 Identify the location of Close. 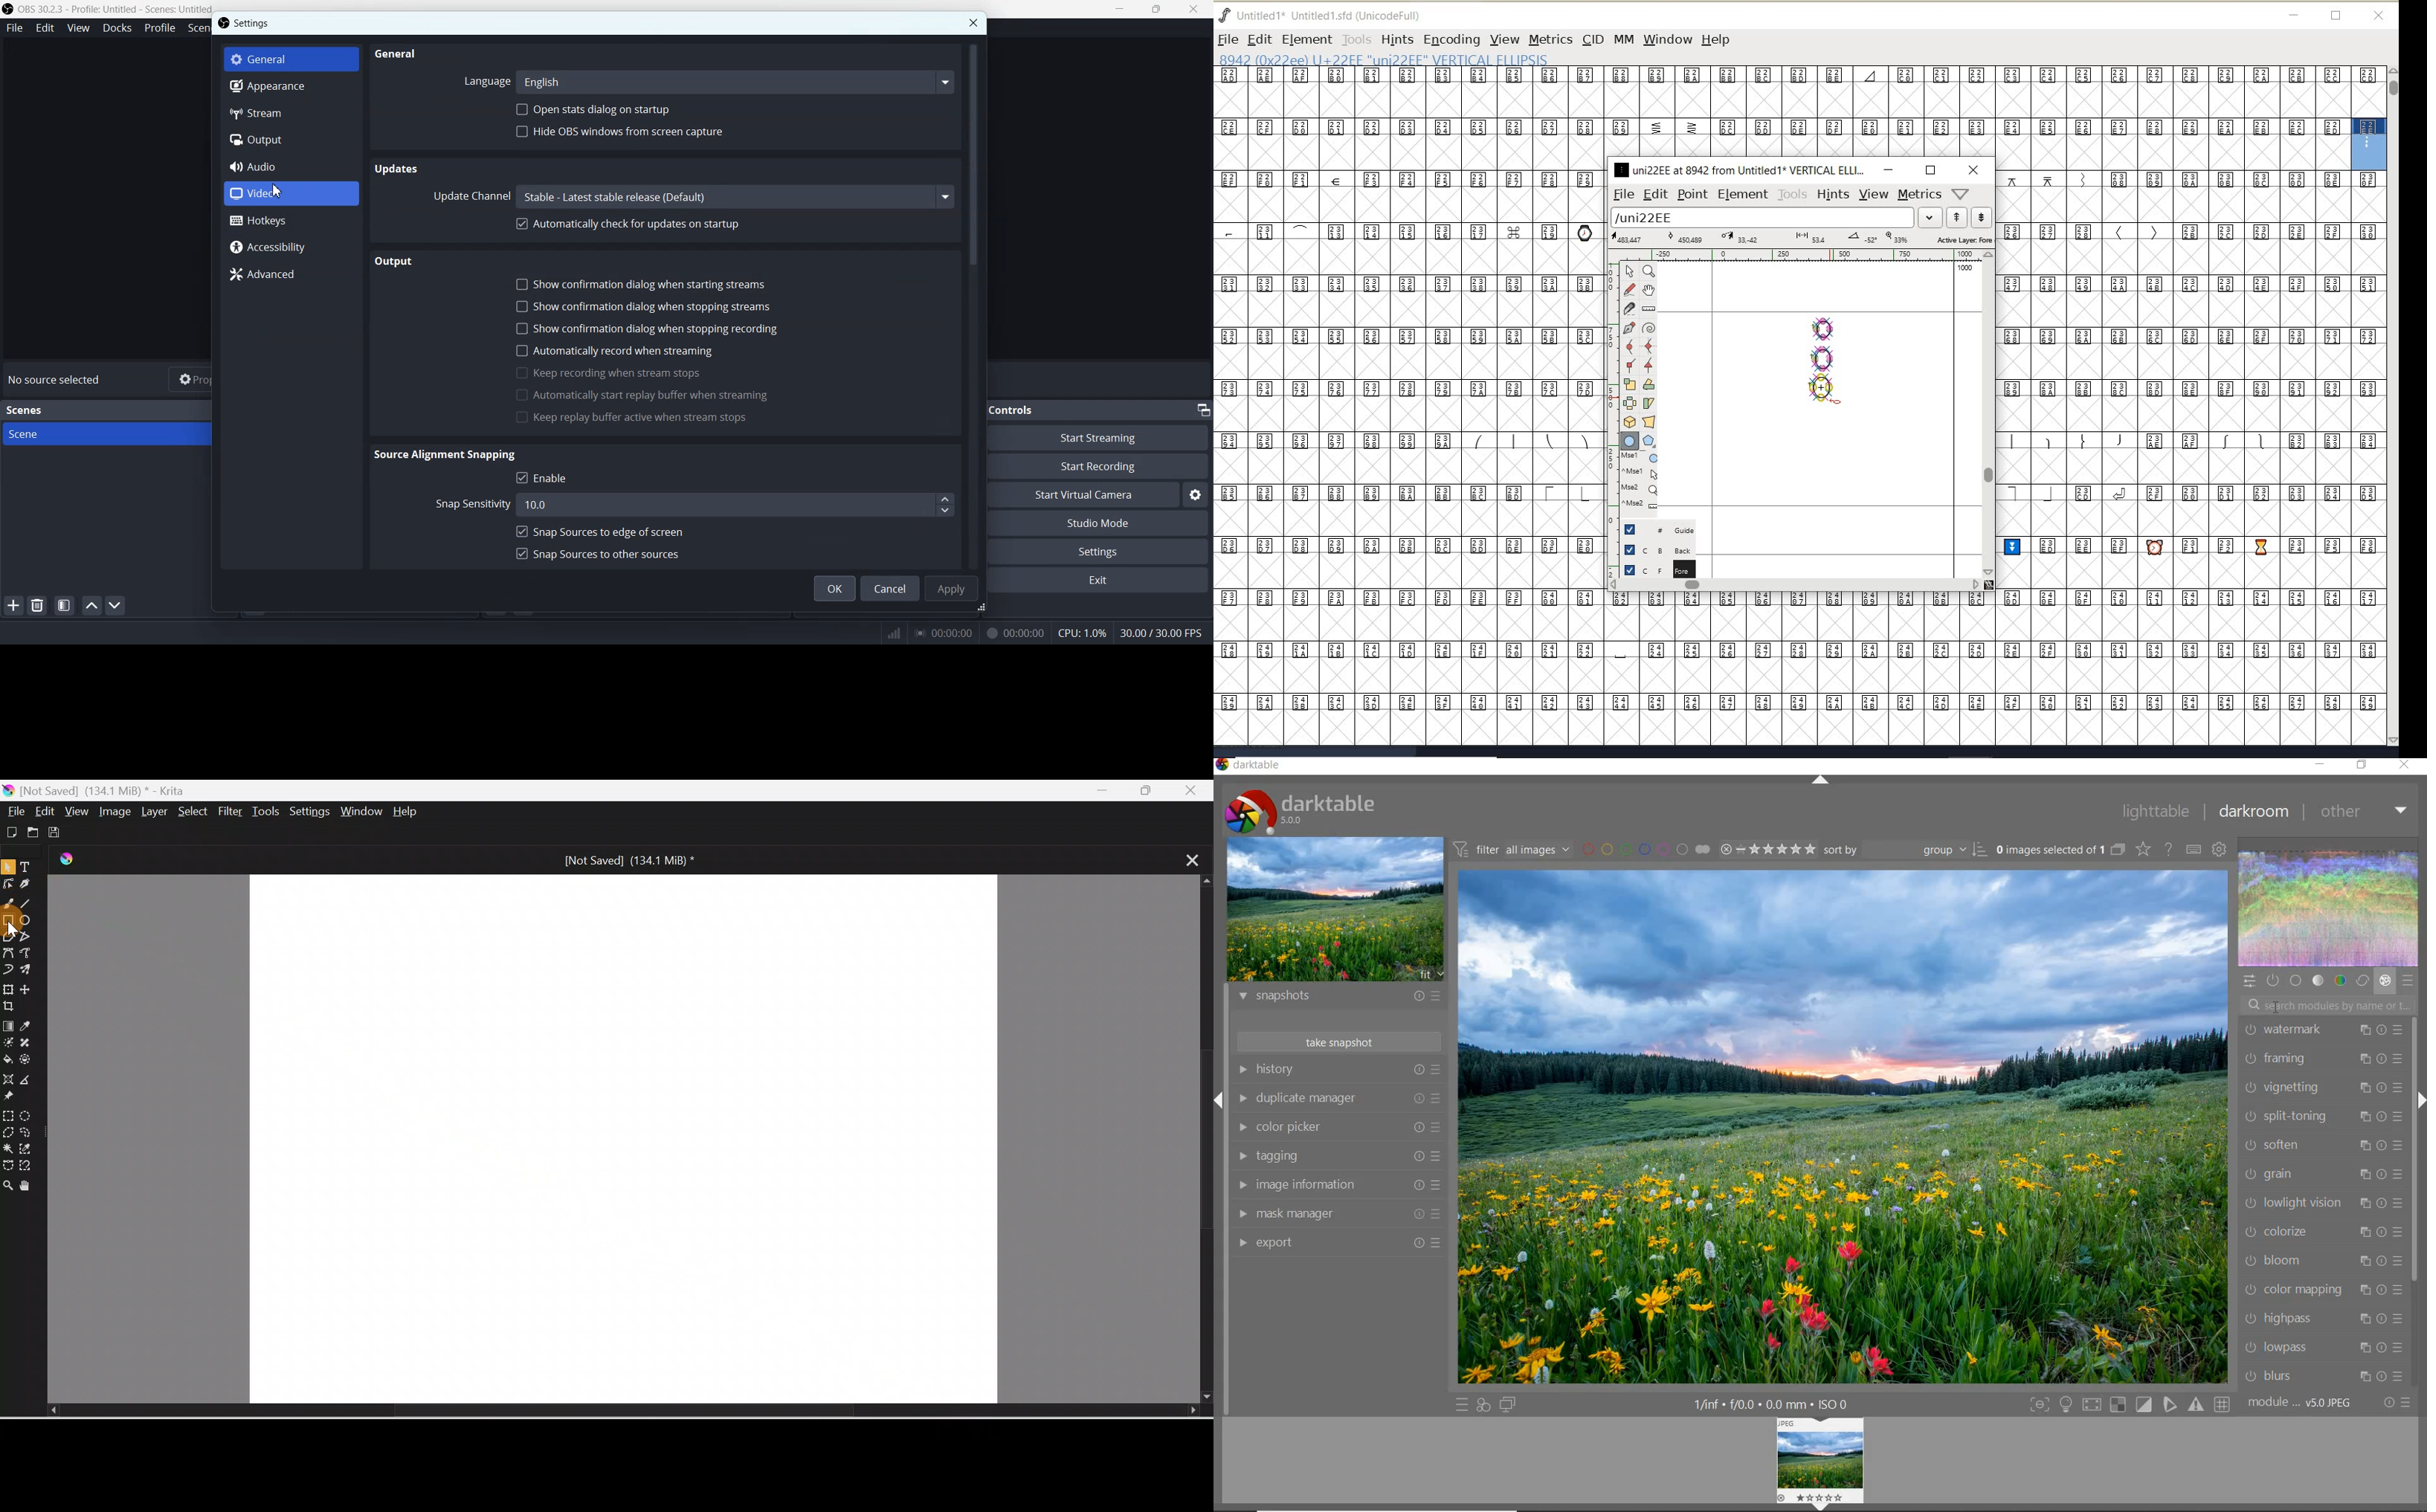
(973, 23).